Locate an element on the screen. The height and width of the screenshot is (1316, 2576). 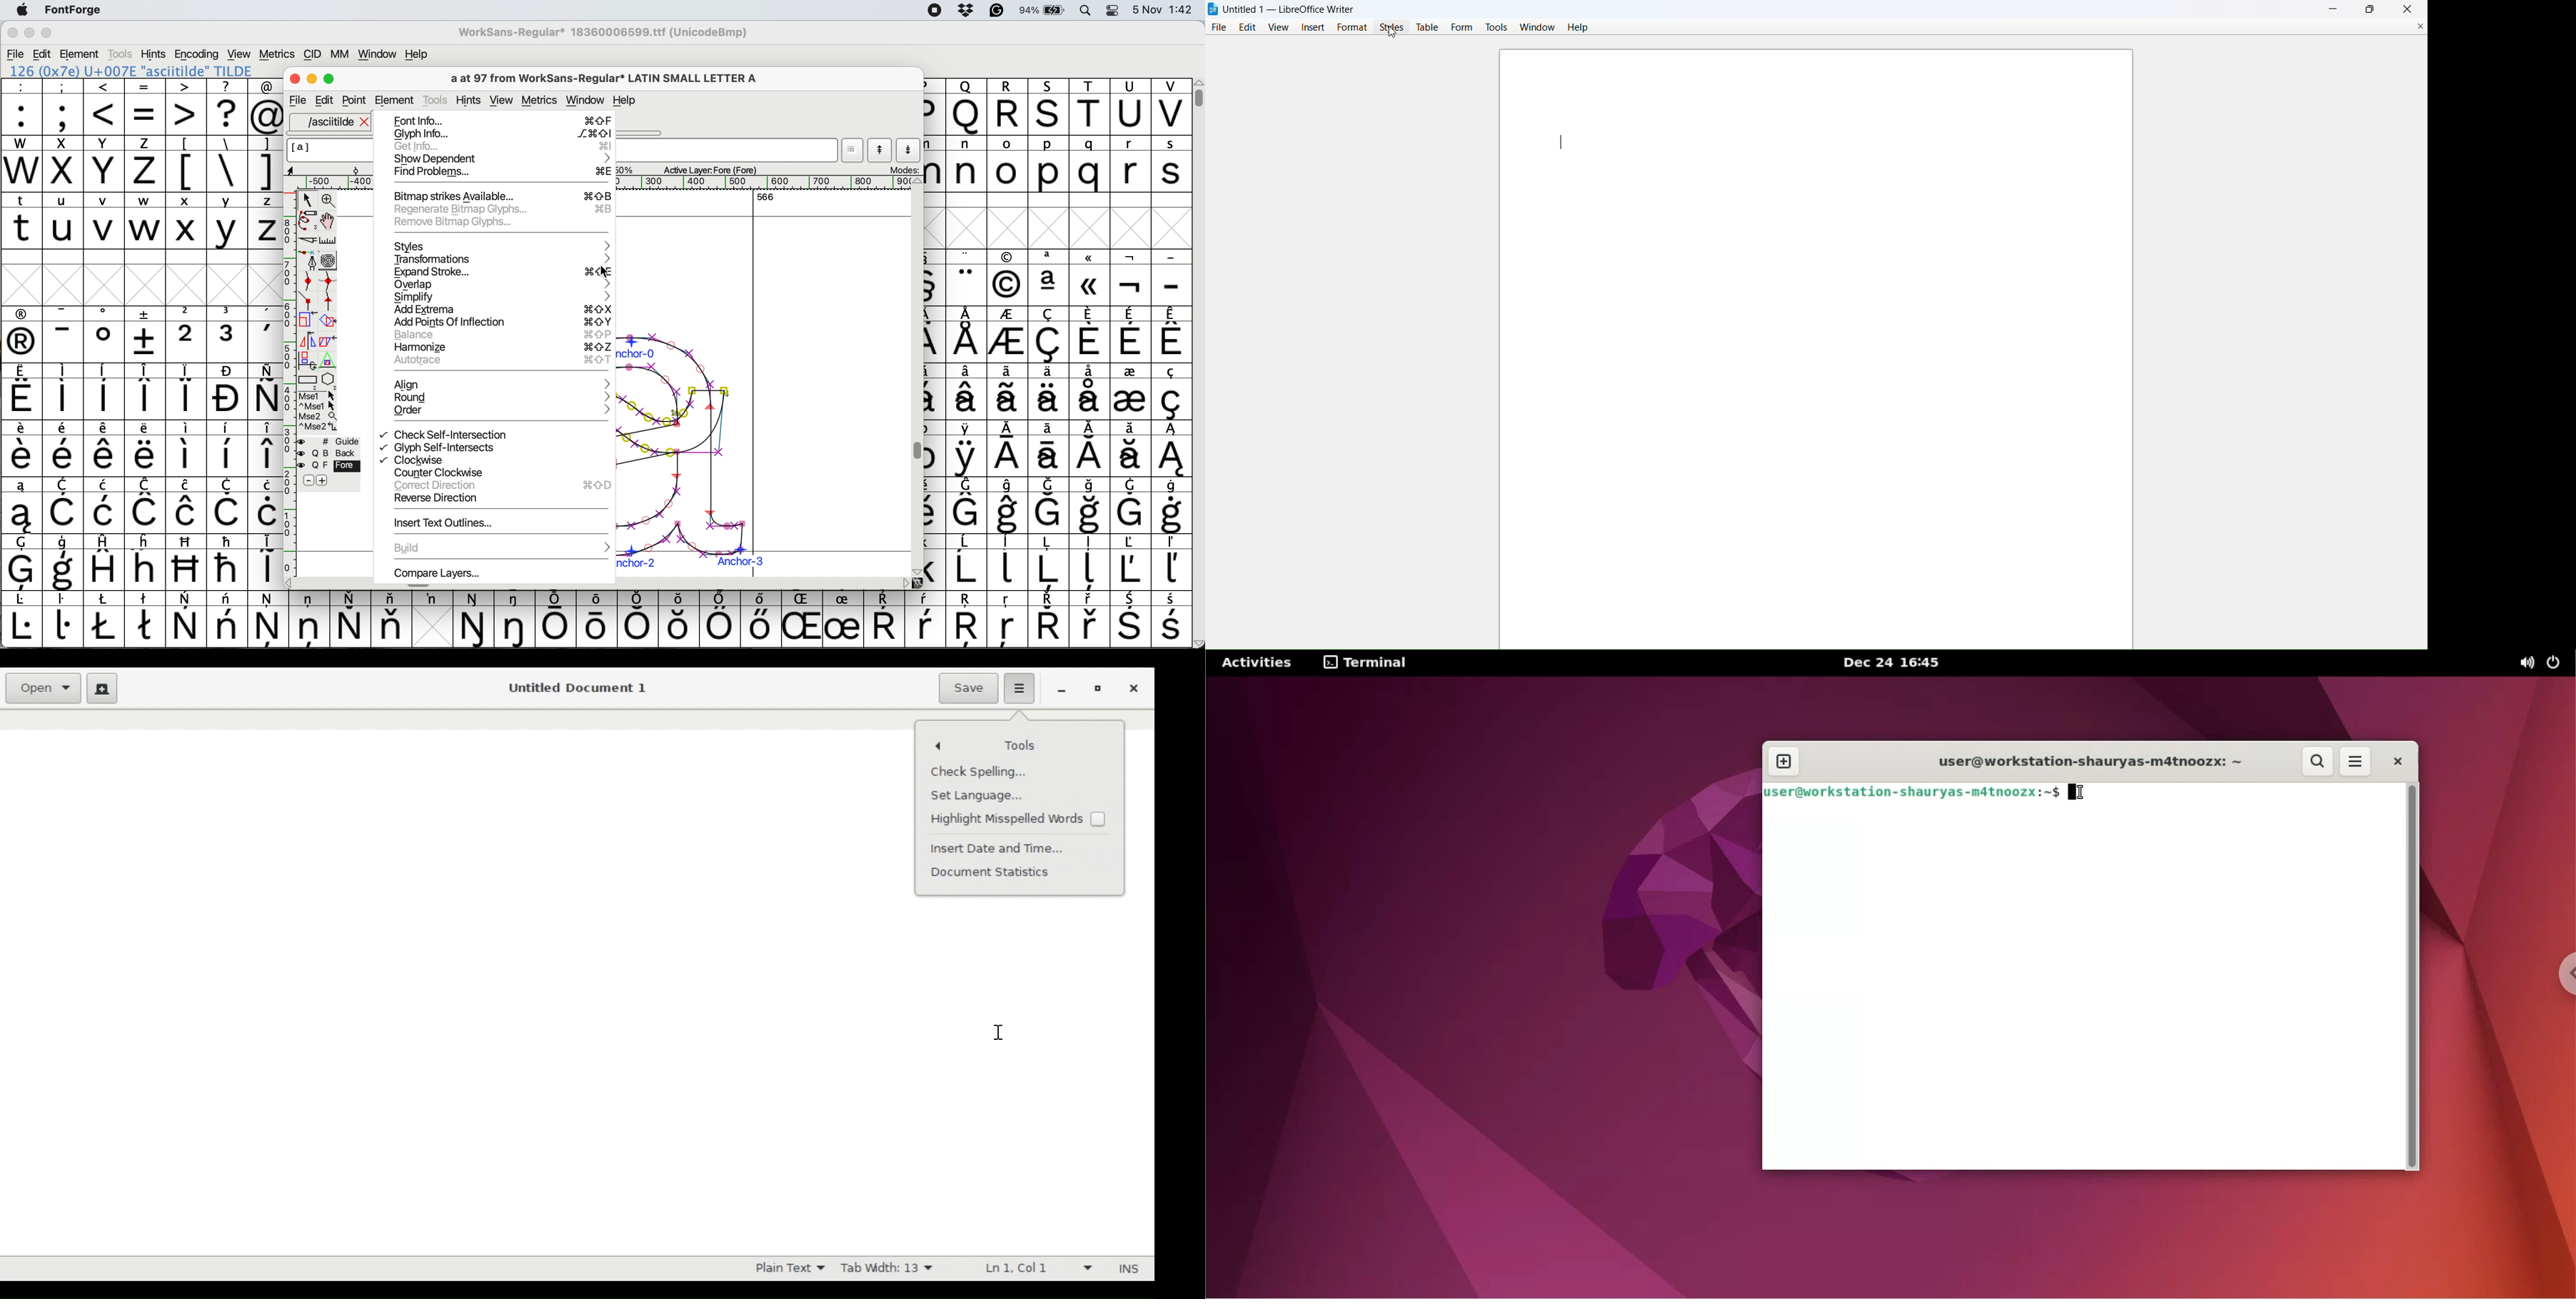
symbol is located at coordinates (1092, 507).